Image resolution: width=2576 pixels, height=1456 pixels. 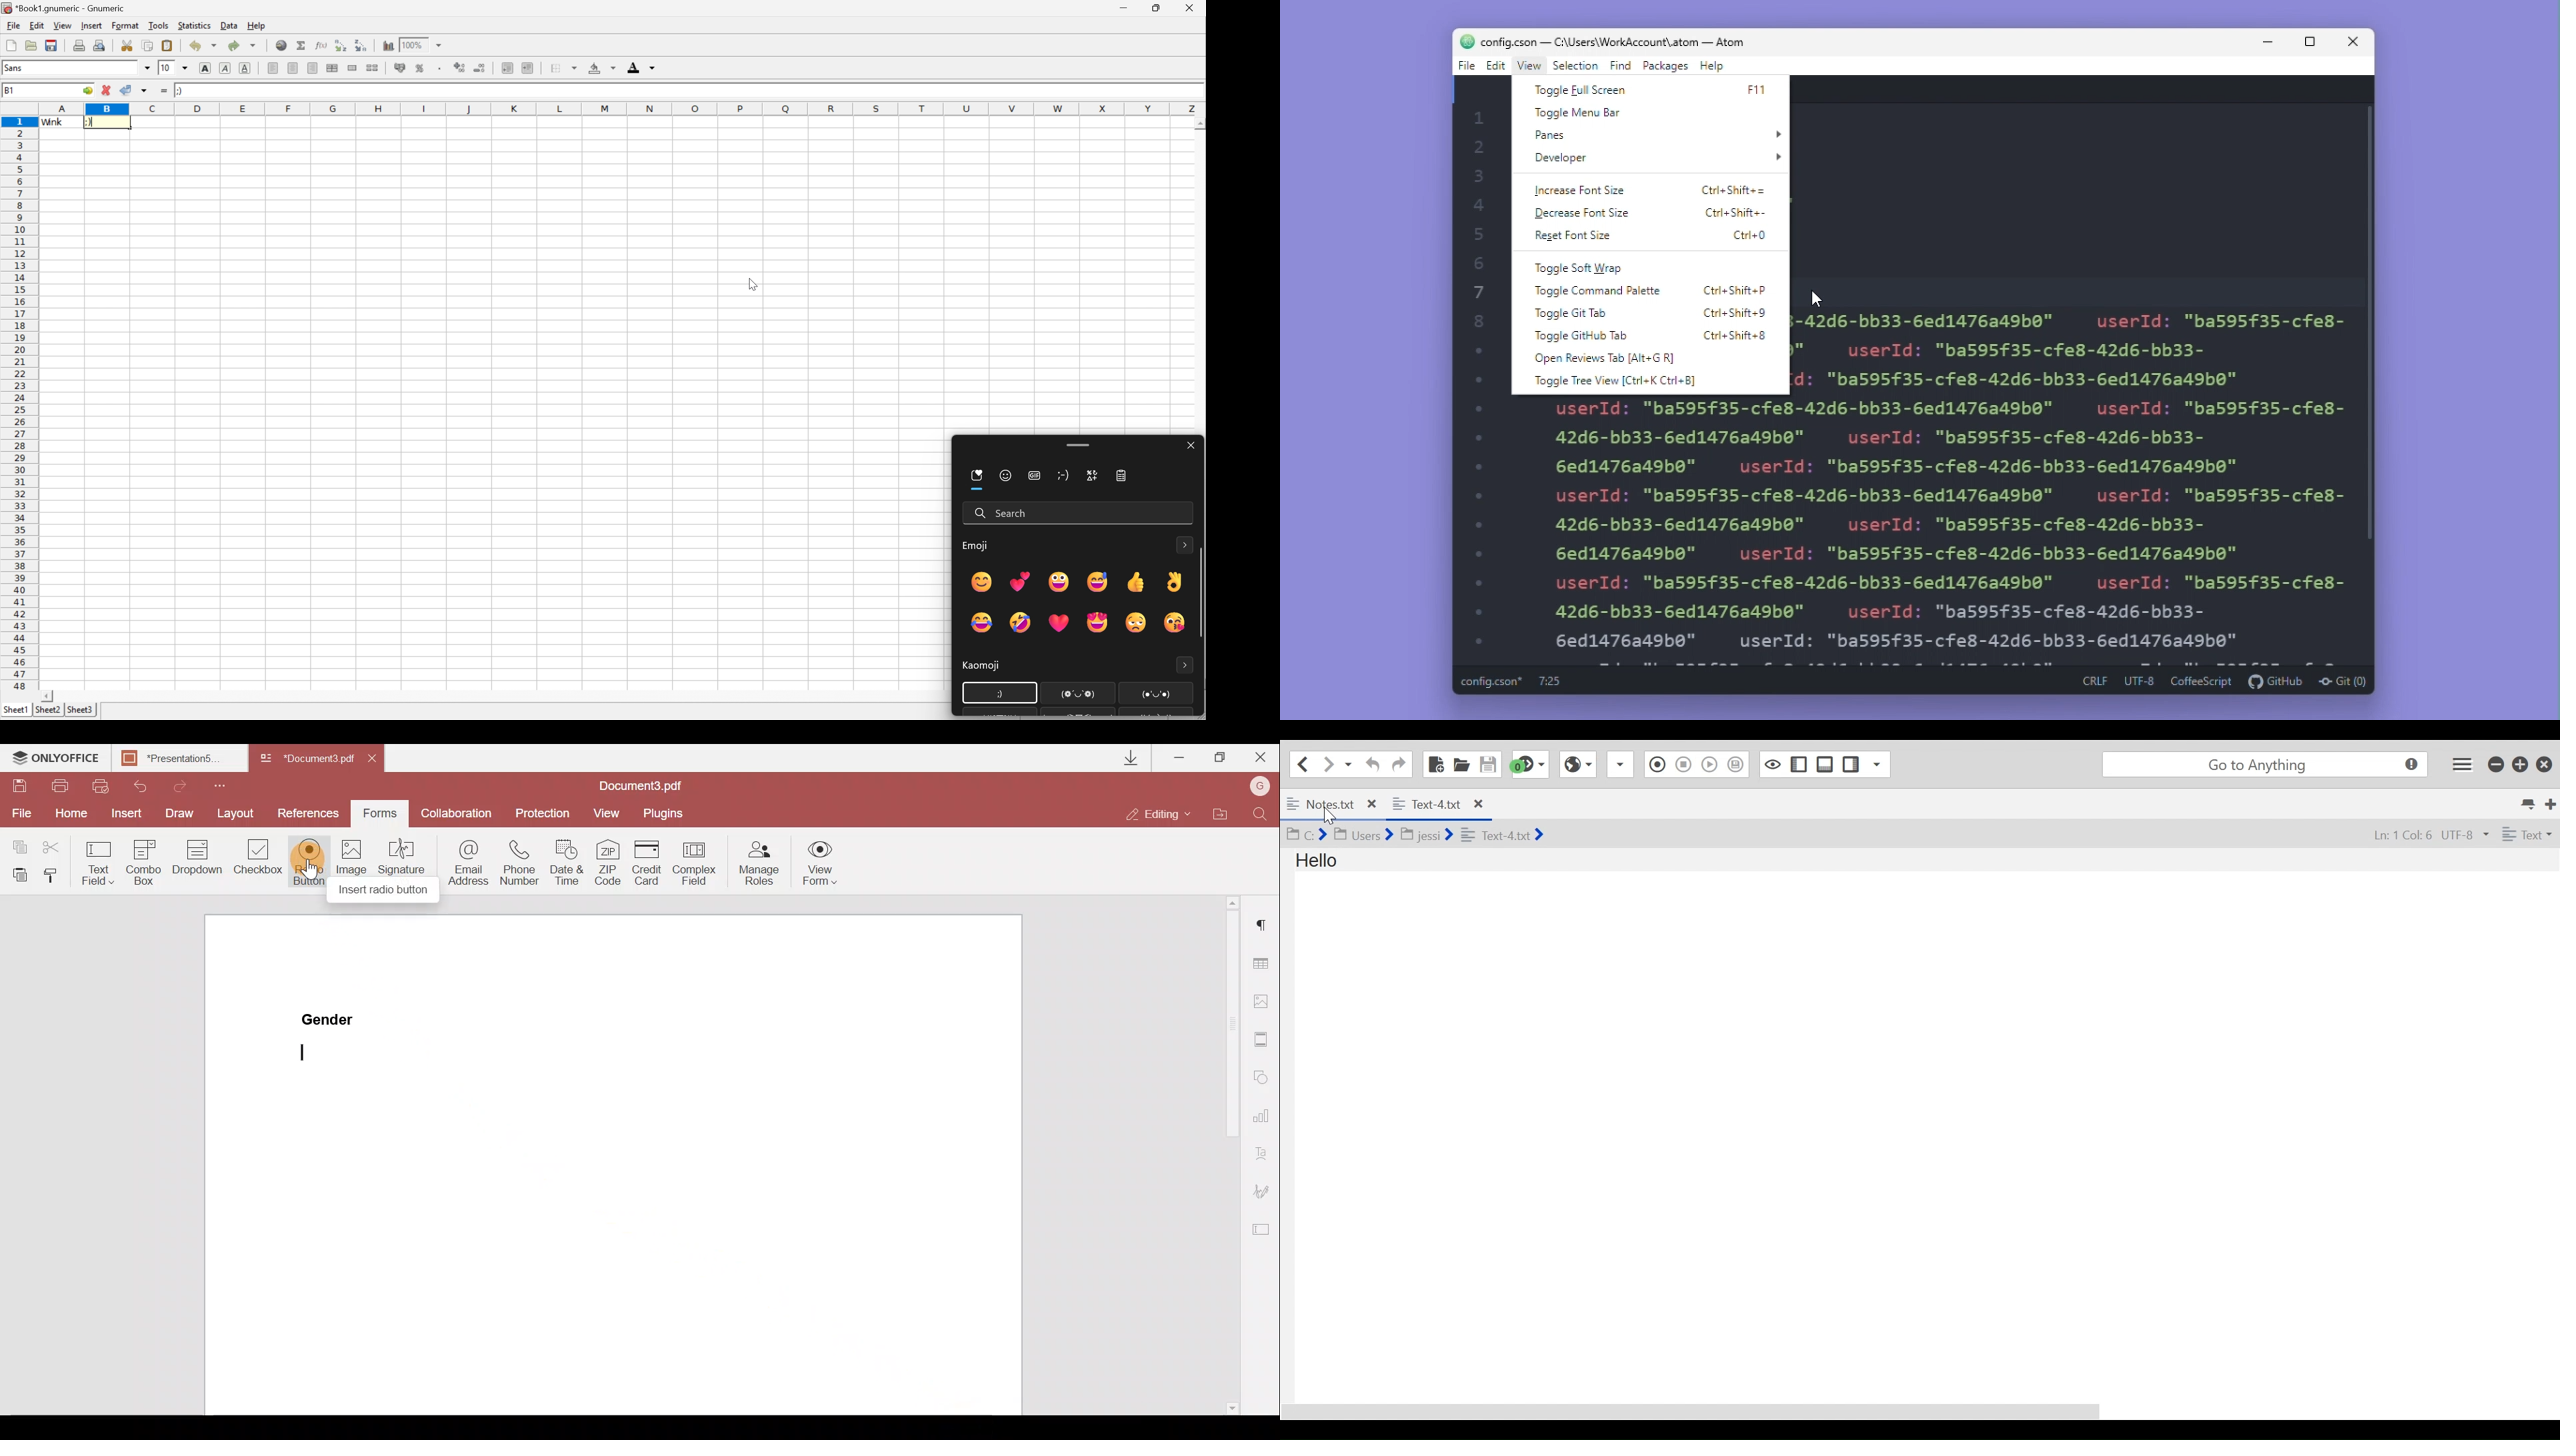 What do you see at coordinates (313, 868) in the screenshot?
I see `cursor` at bounding box center [313, 868].